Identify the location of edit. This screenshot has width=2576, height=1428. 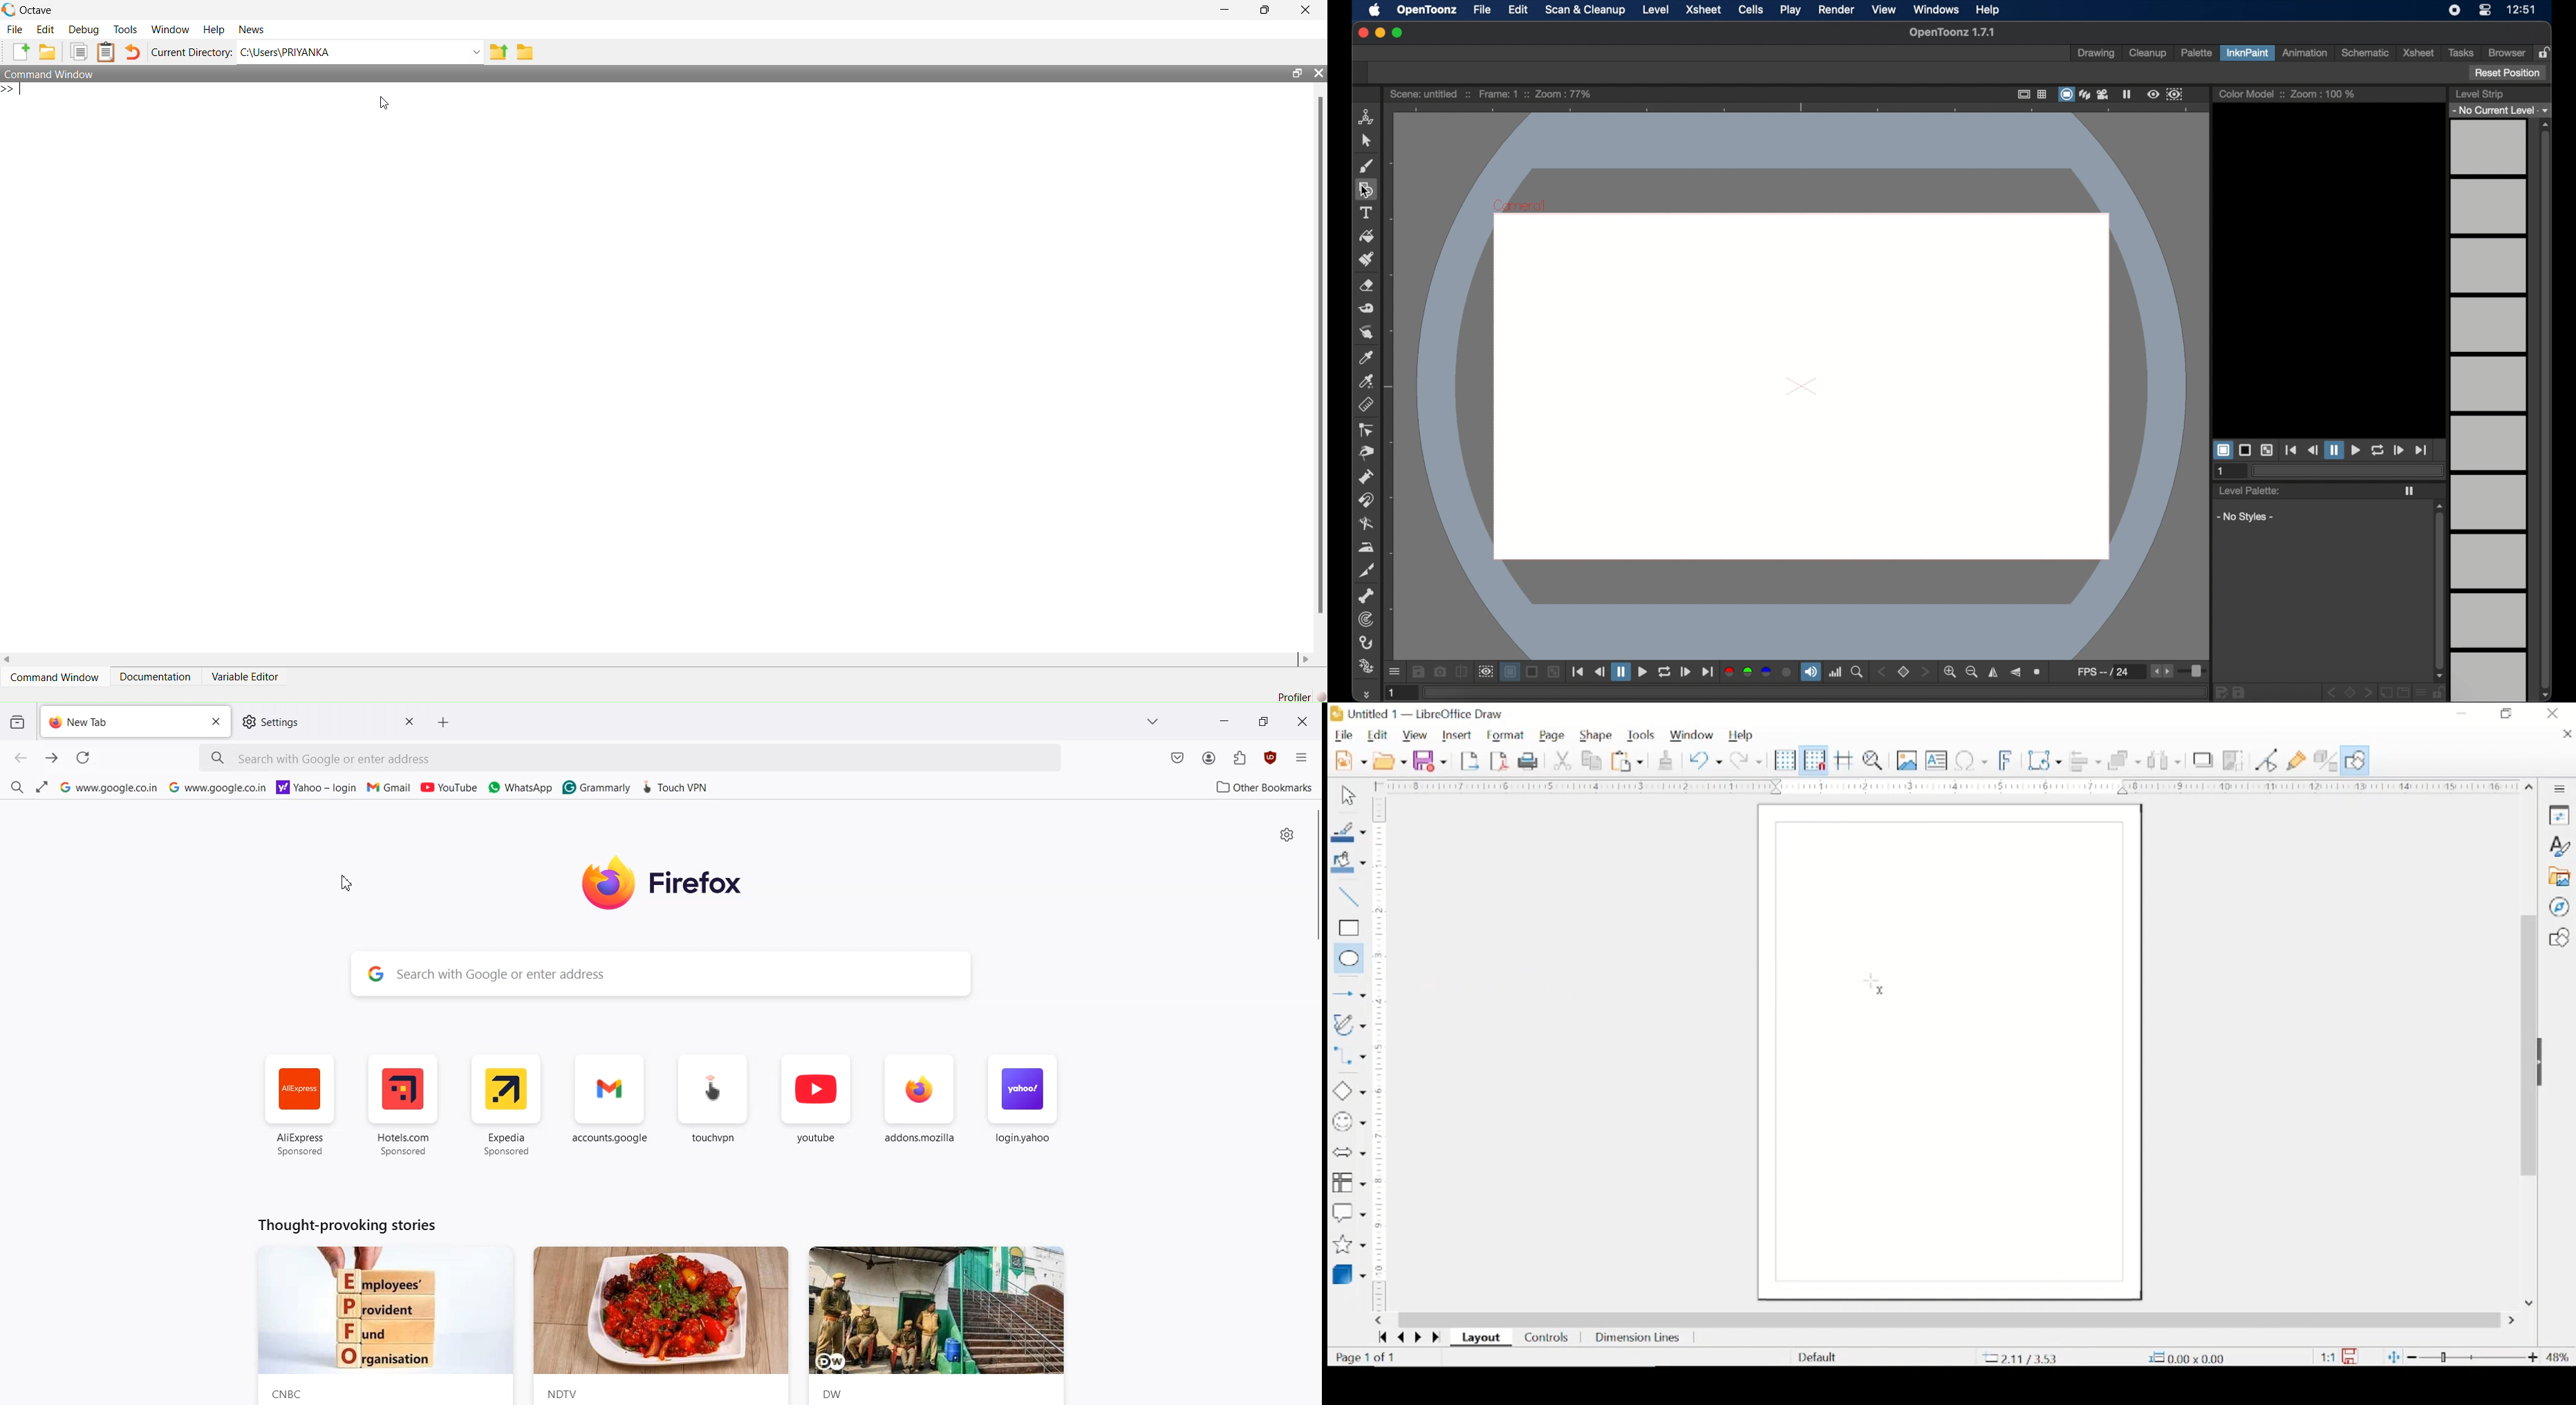
(1519, 9).